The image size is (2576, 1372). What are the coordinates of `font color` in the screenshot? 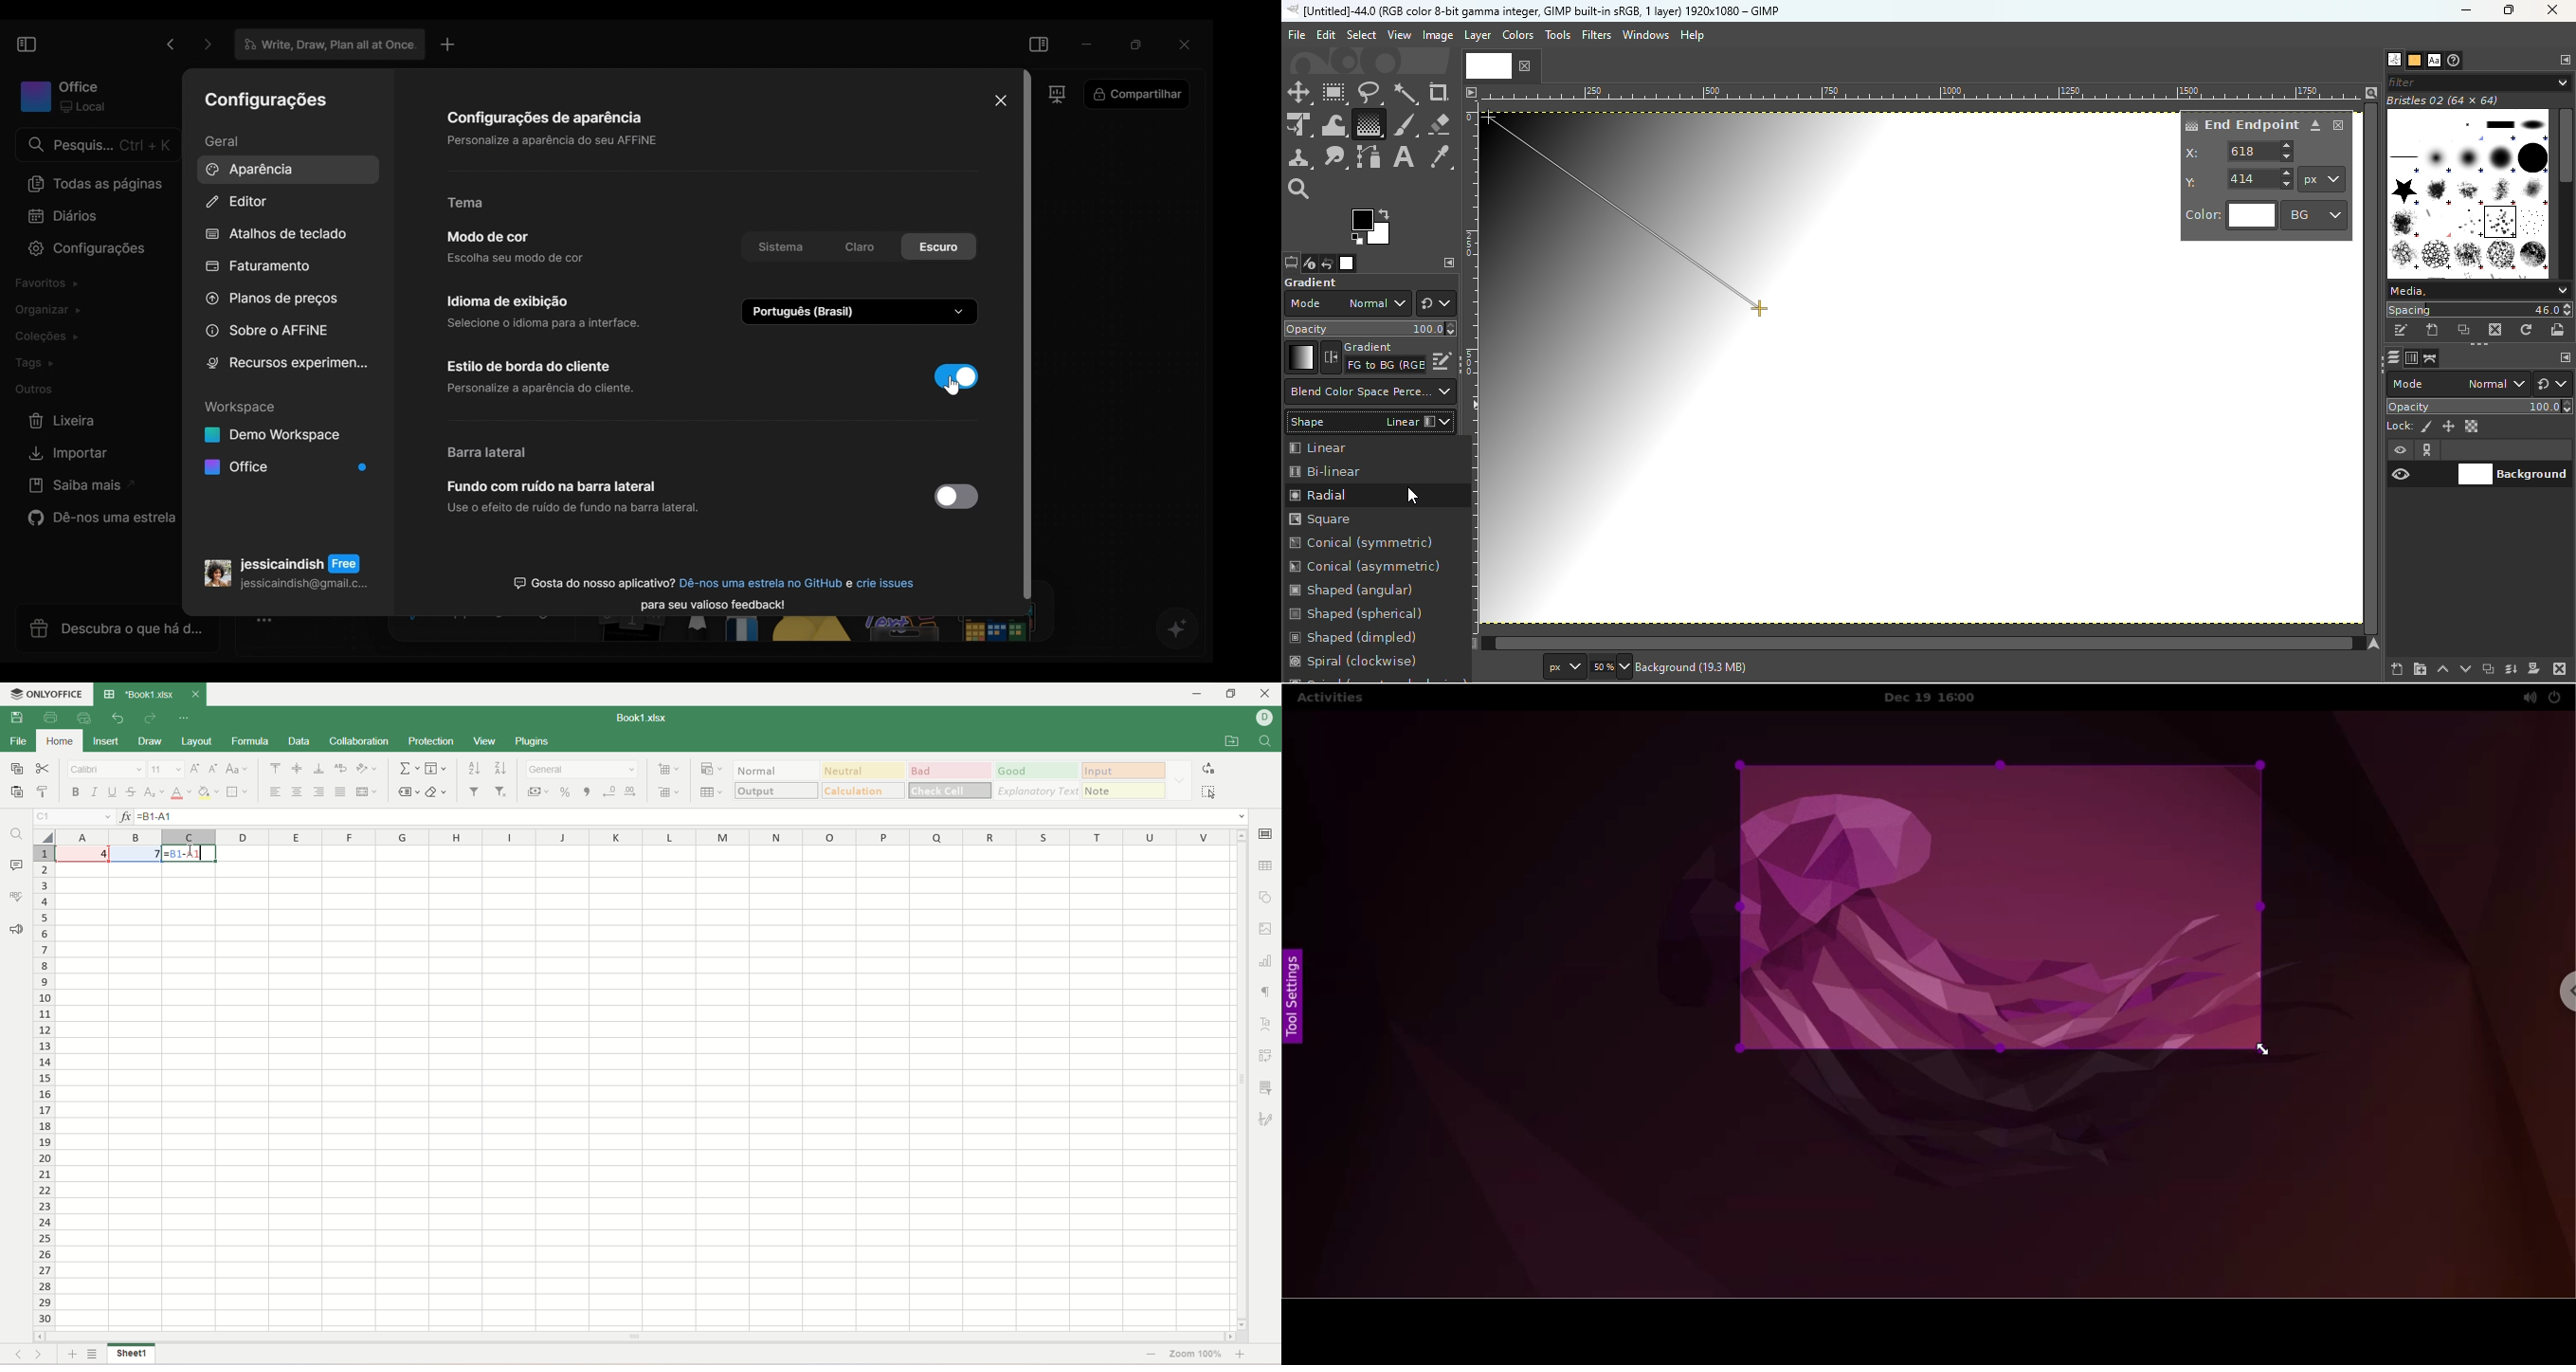 It's located at (181, 792).